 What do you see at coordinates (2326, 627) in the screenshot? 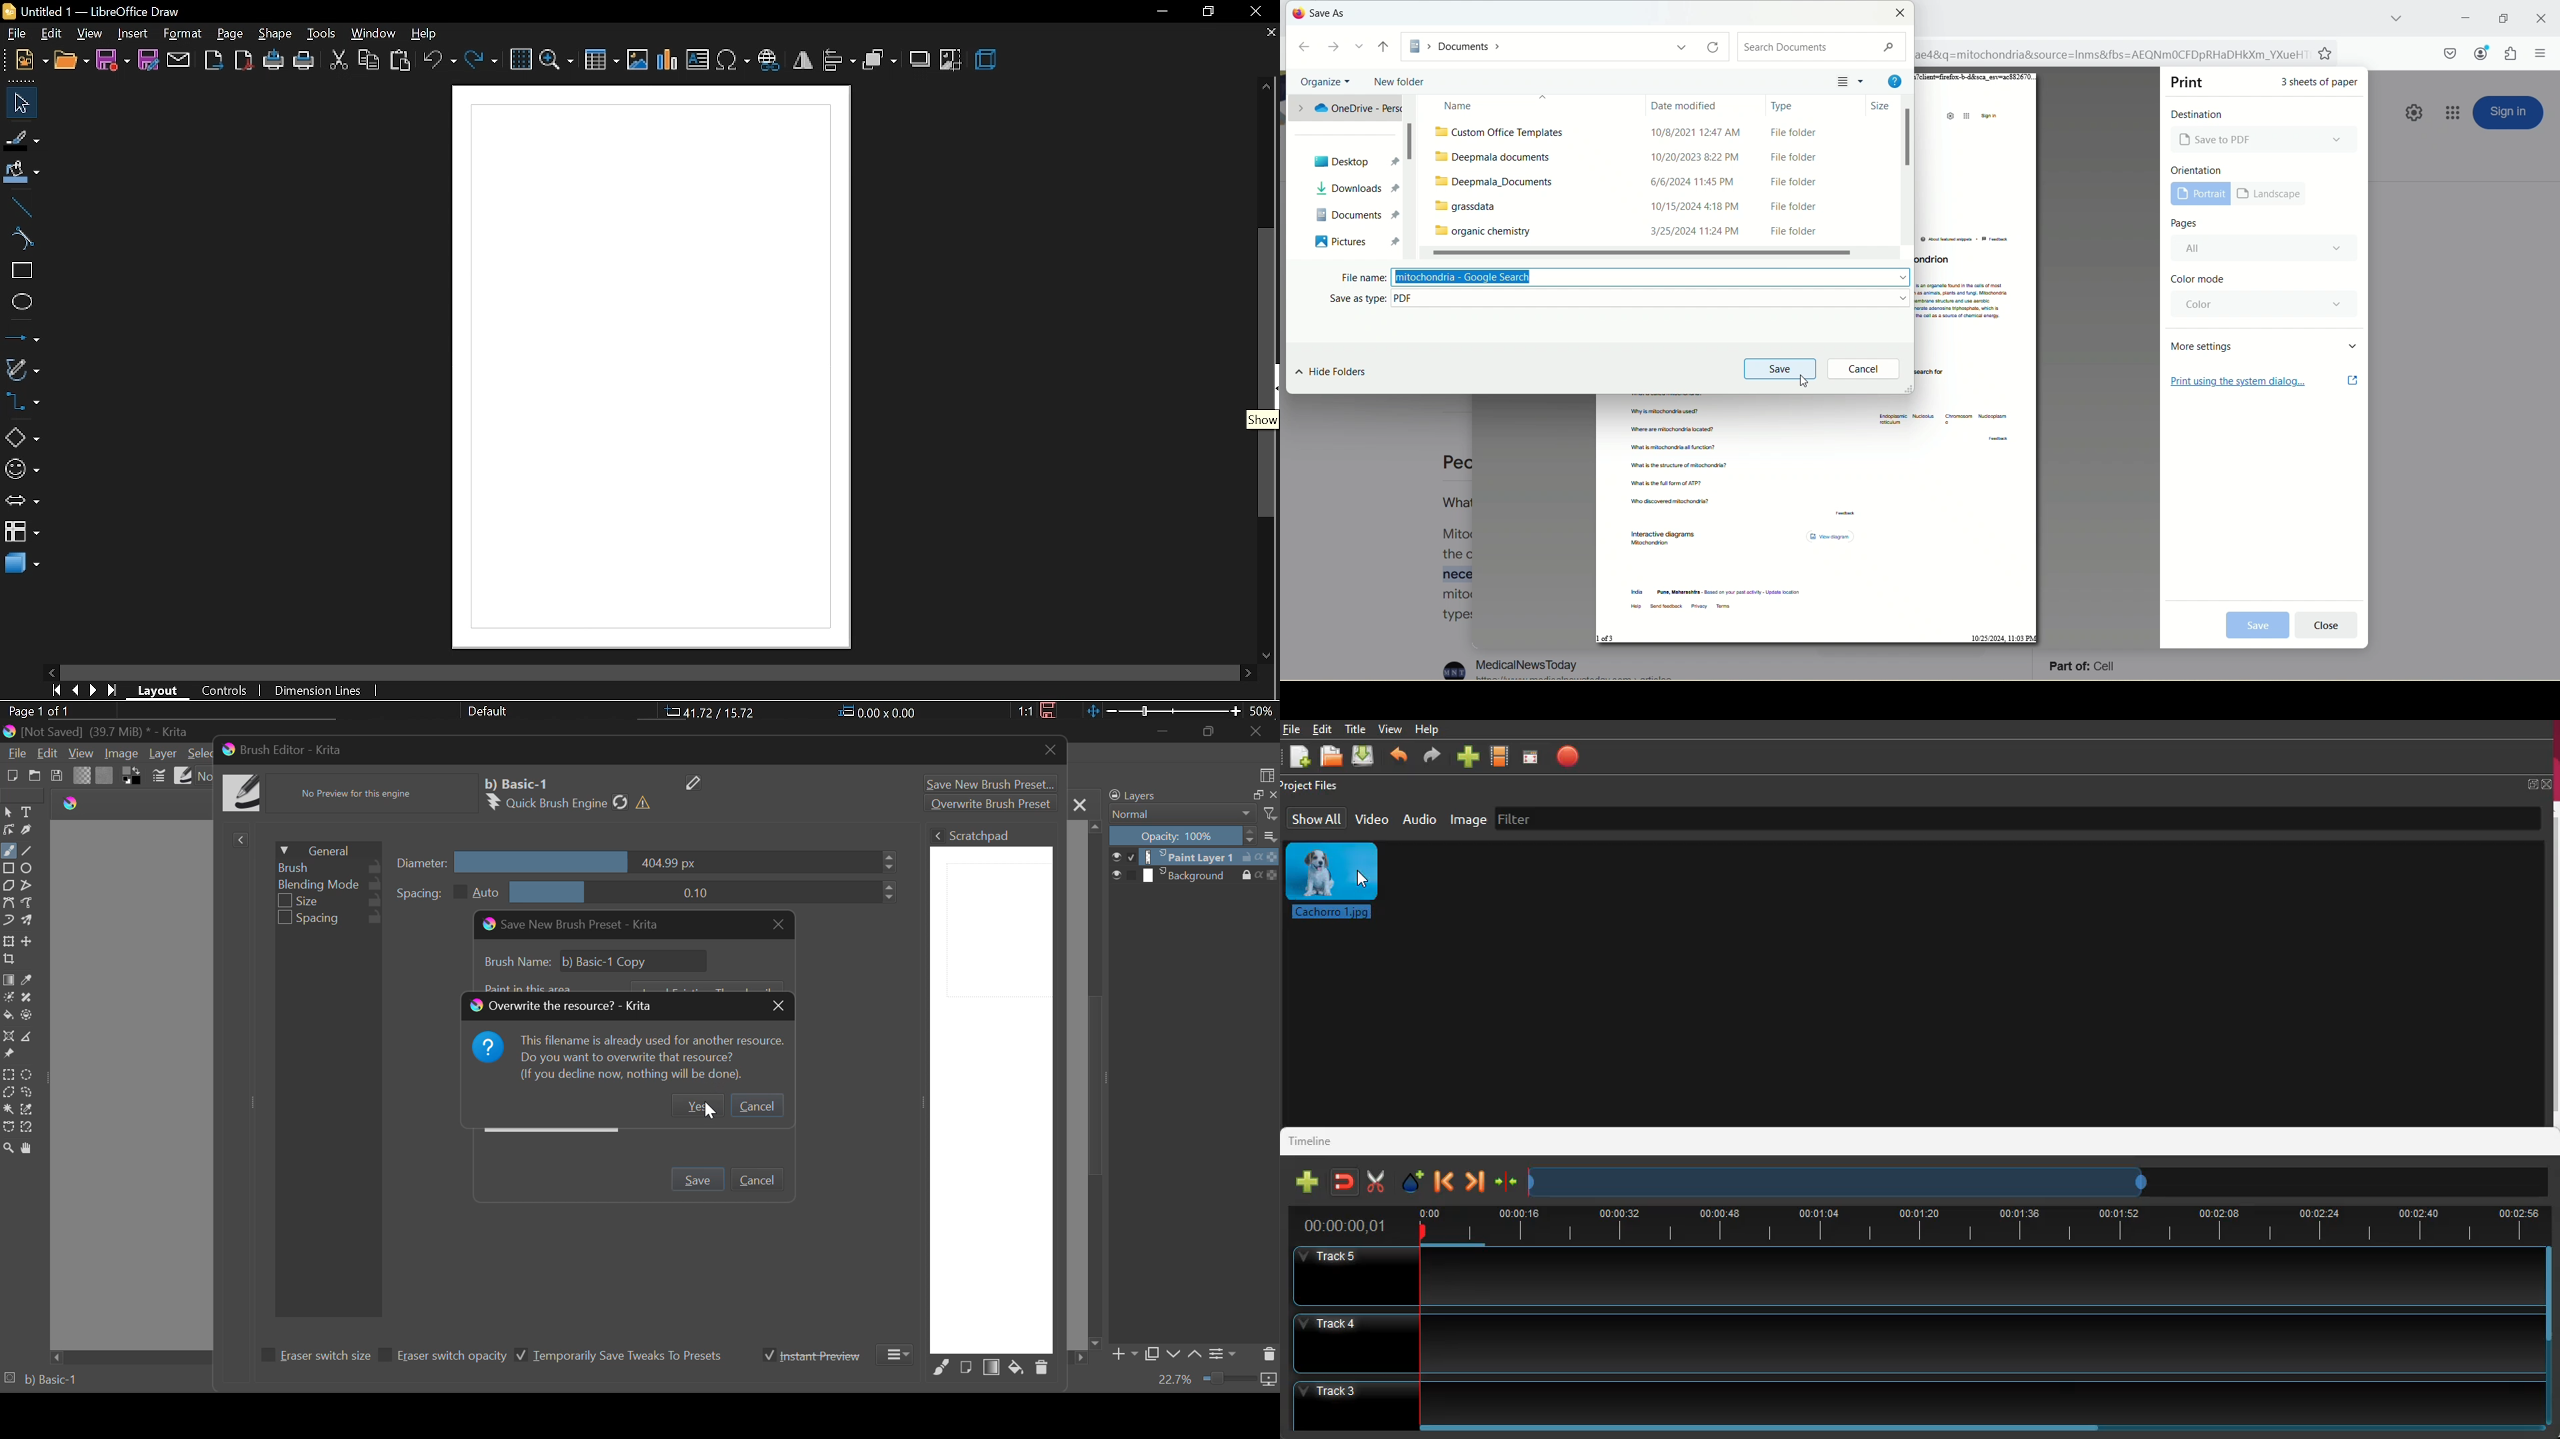
I see `cancel` at bounding box center [2326, 627].